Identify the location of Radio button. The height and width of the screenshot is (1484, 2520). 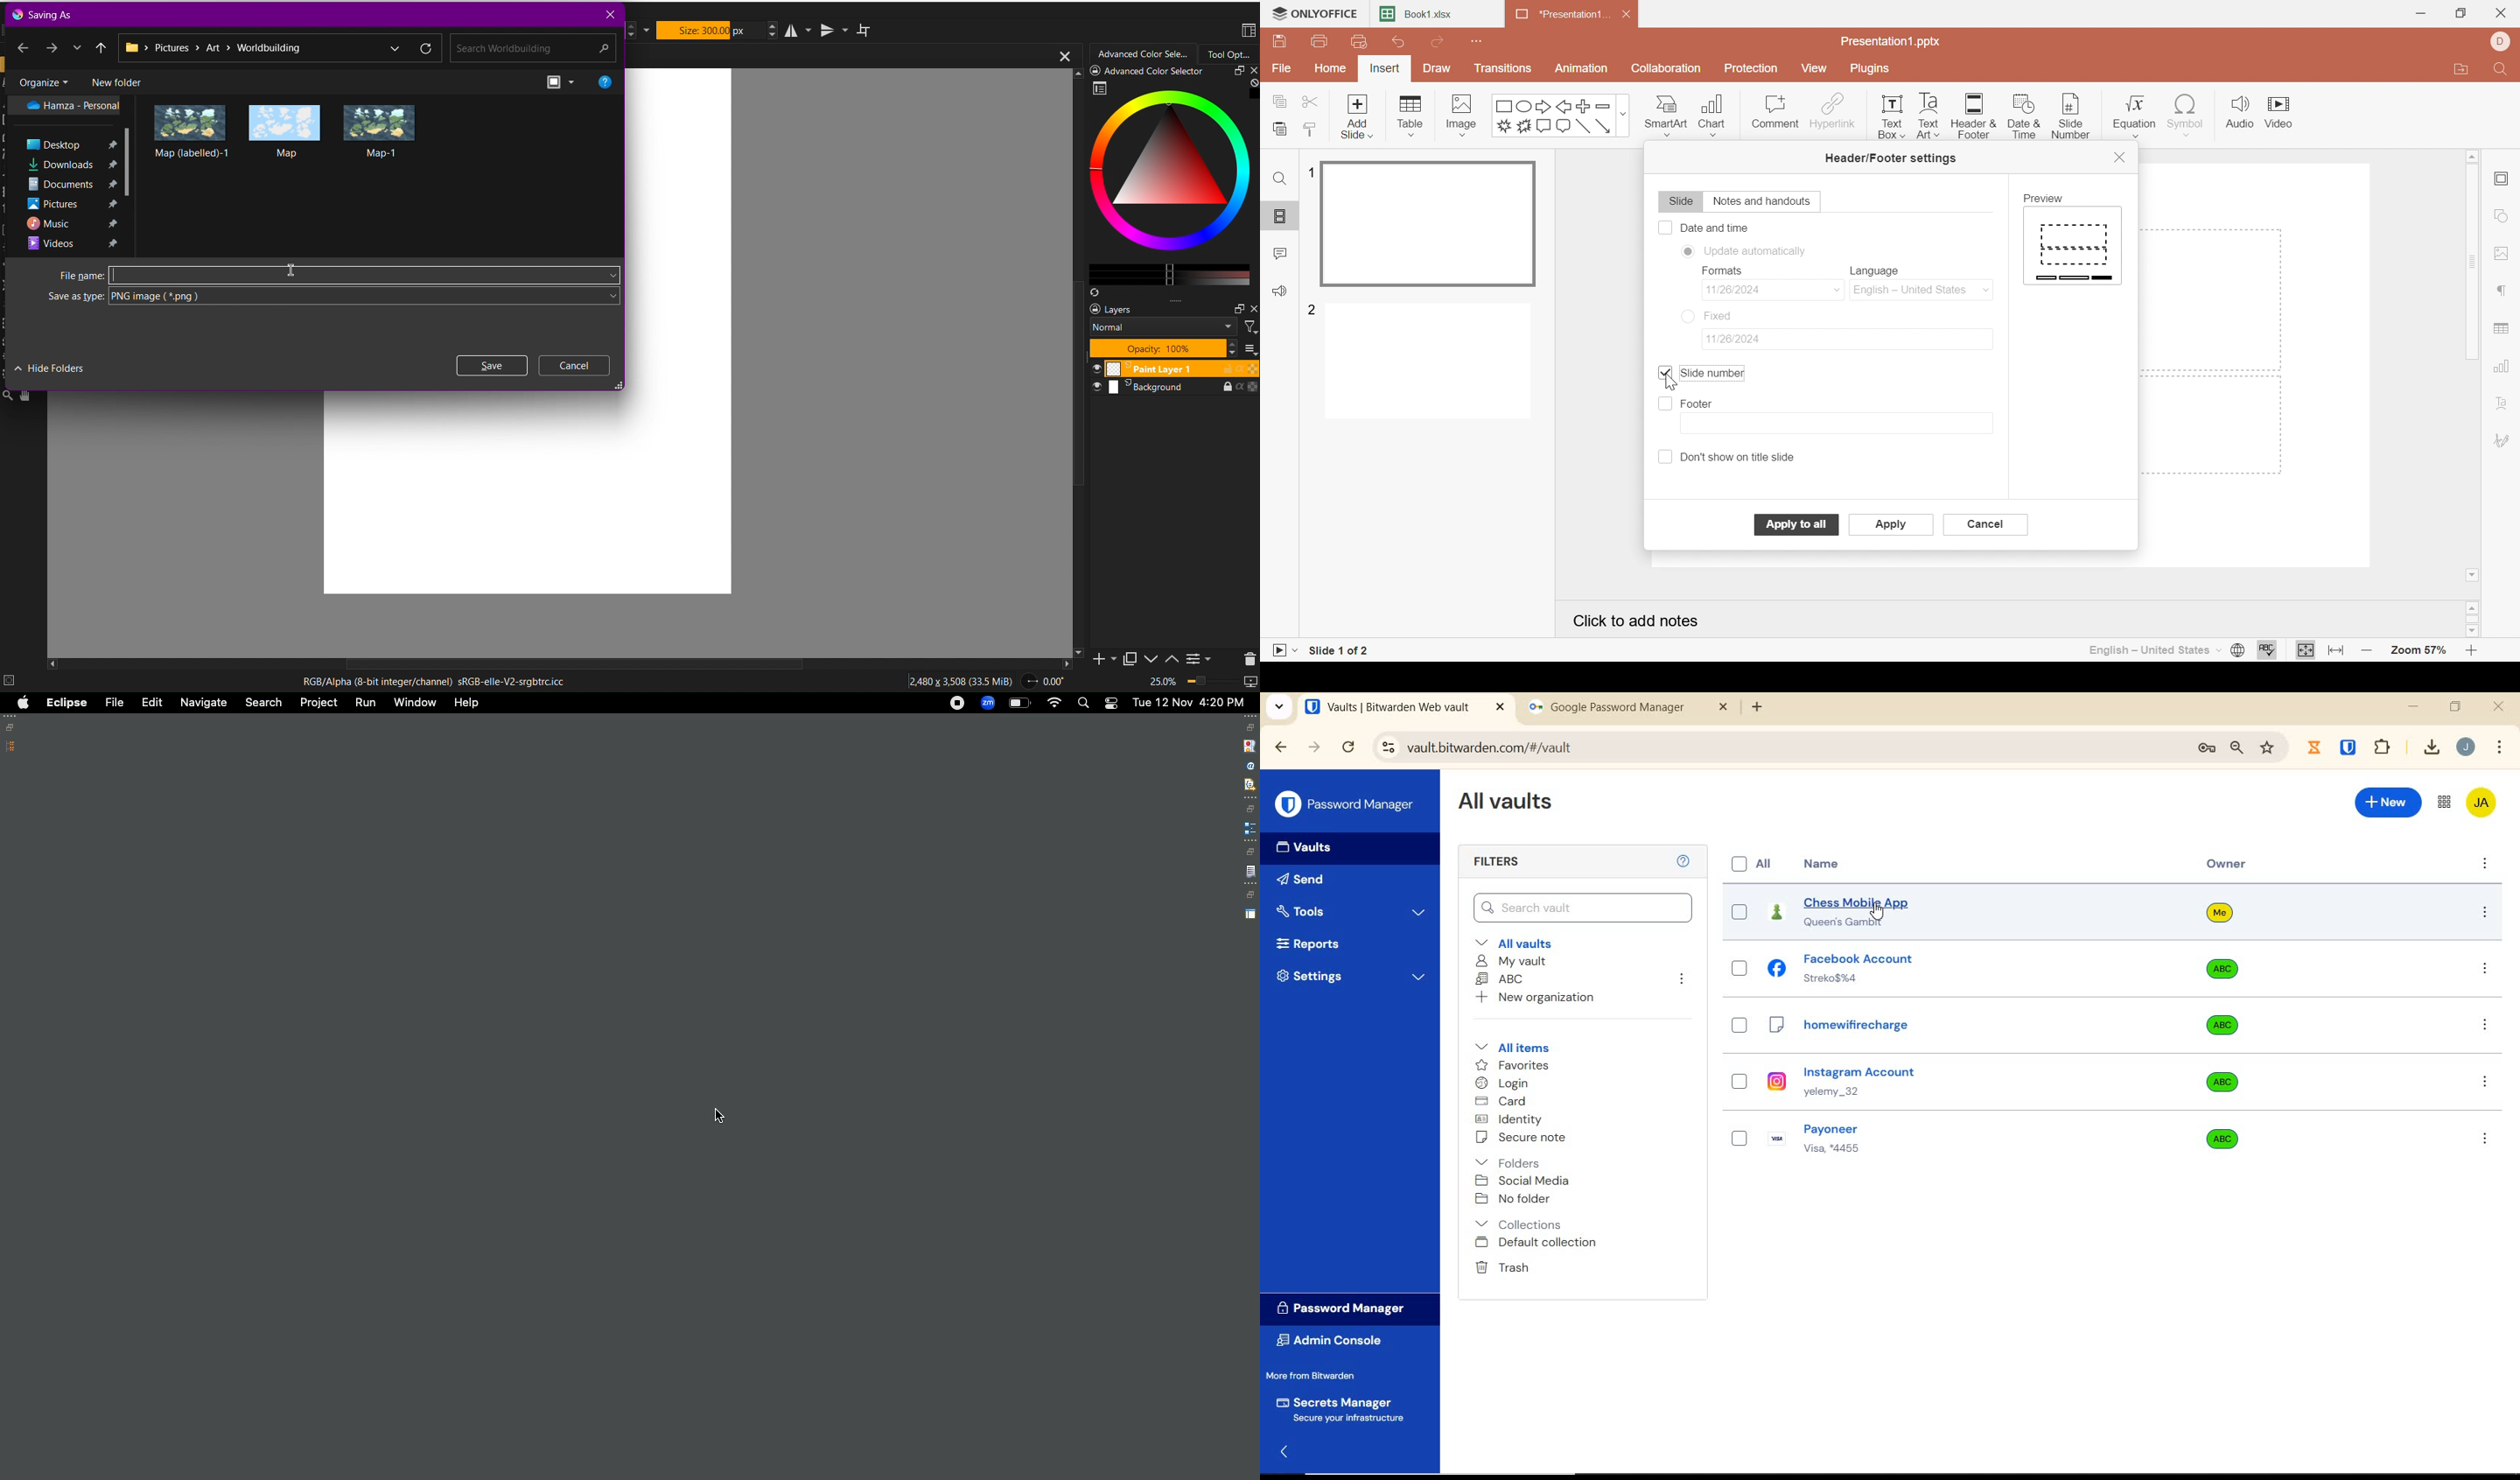
(1688, 315).